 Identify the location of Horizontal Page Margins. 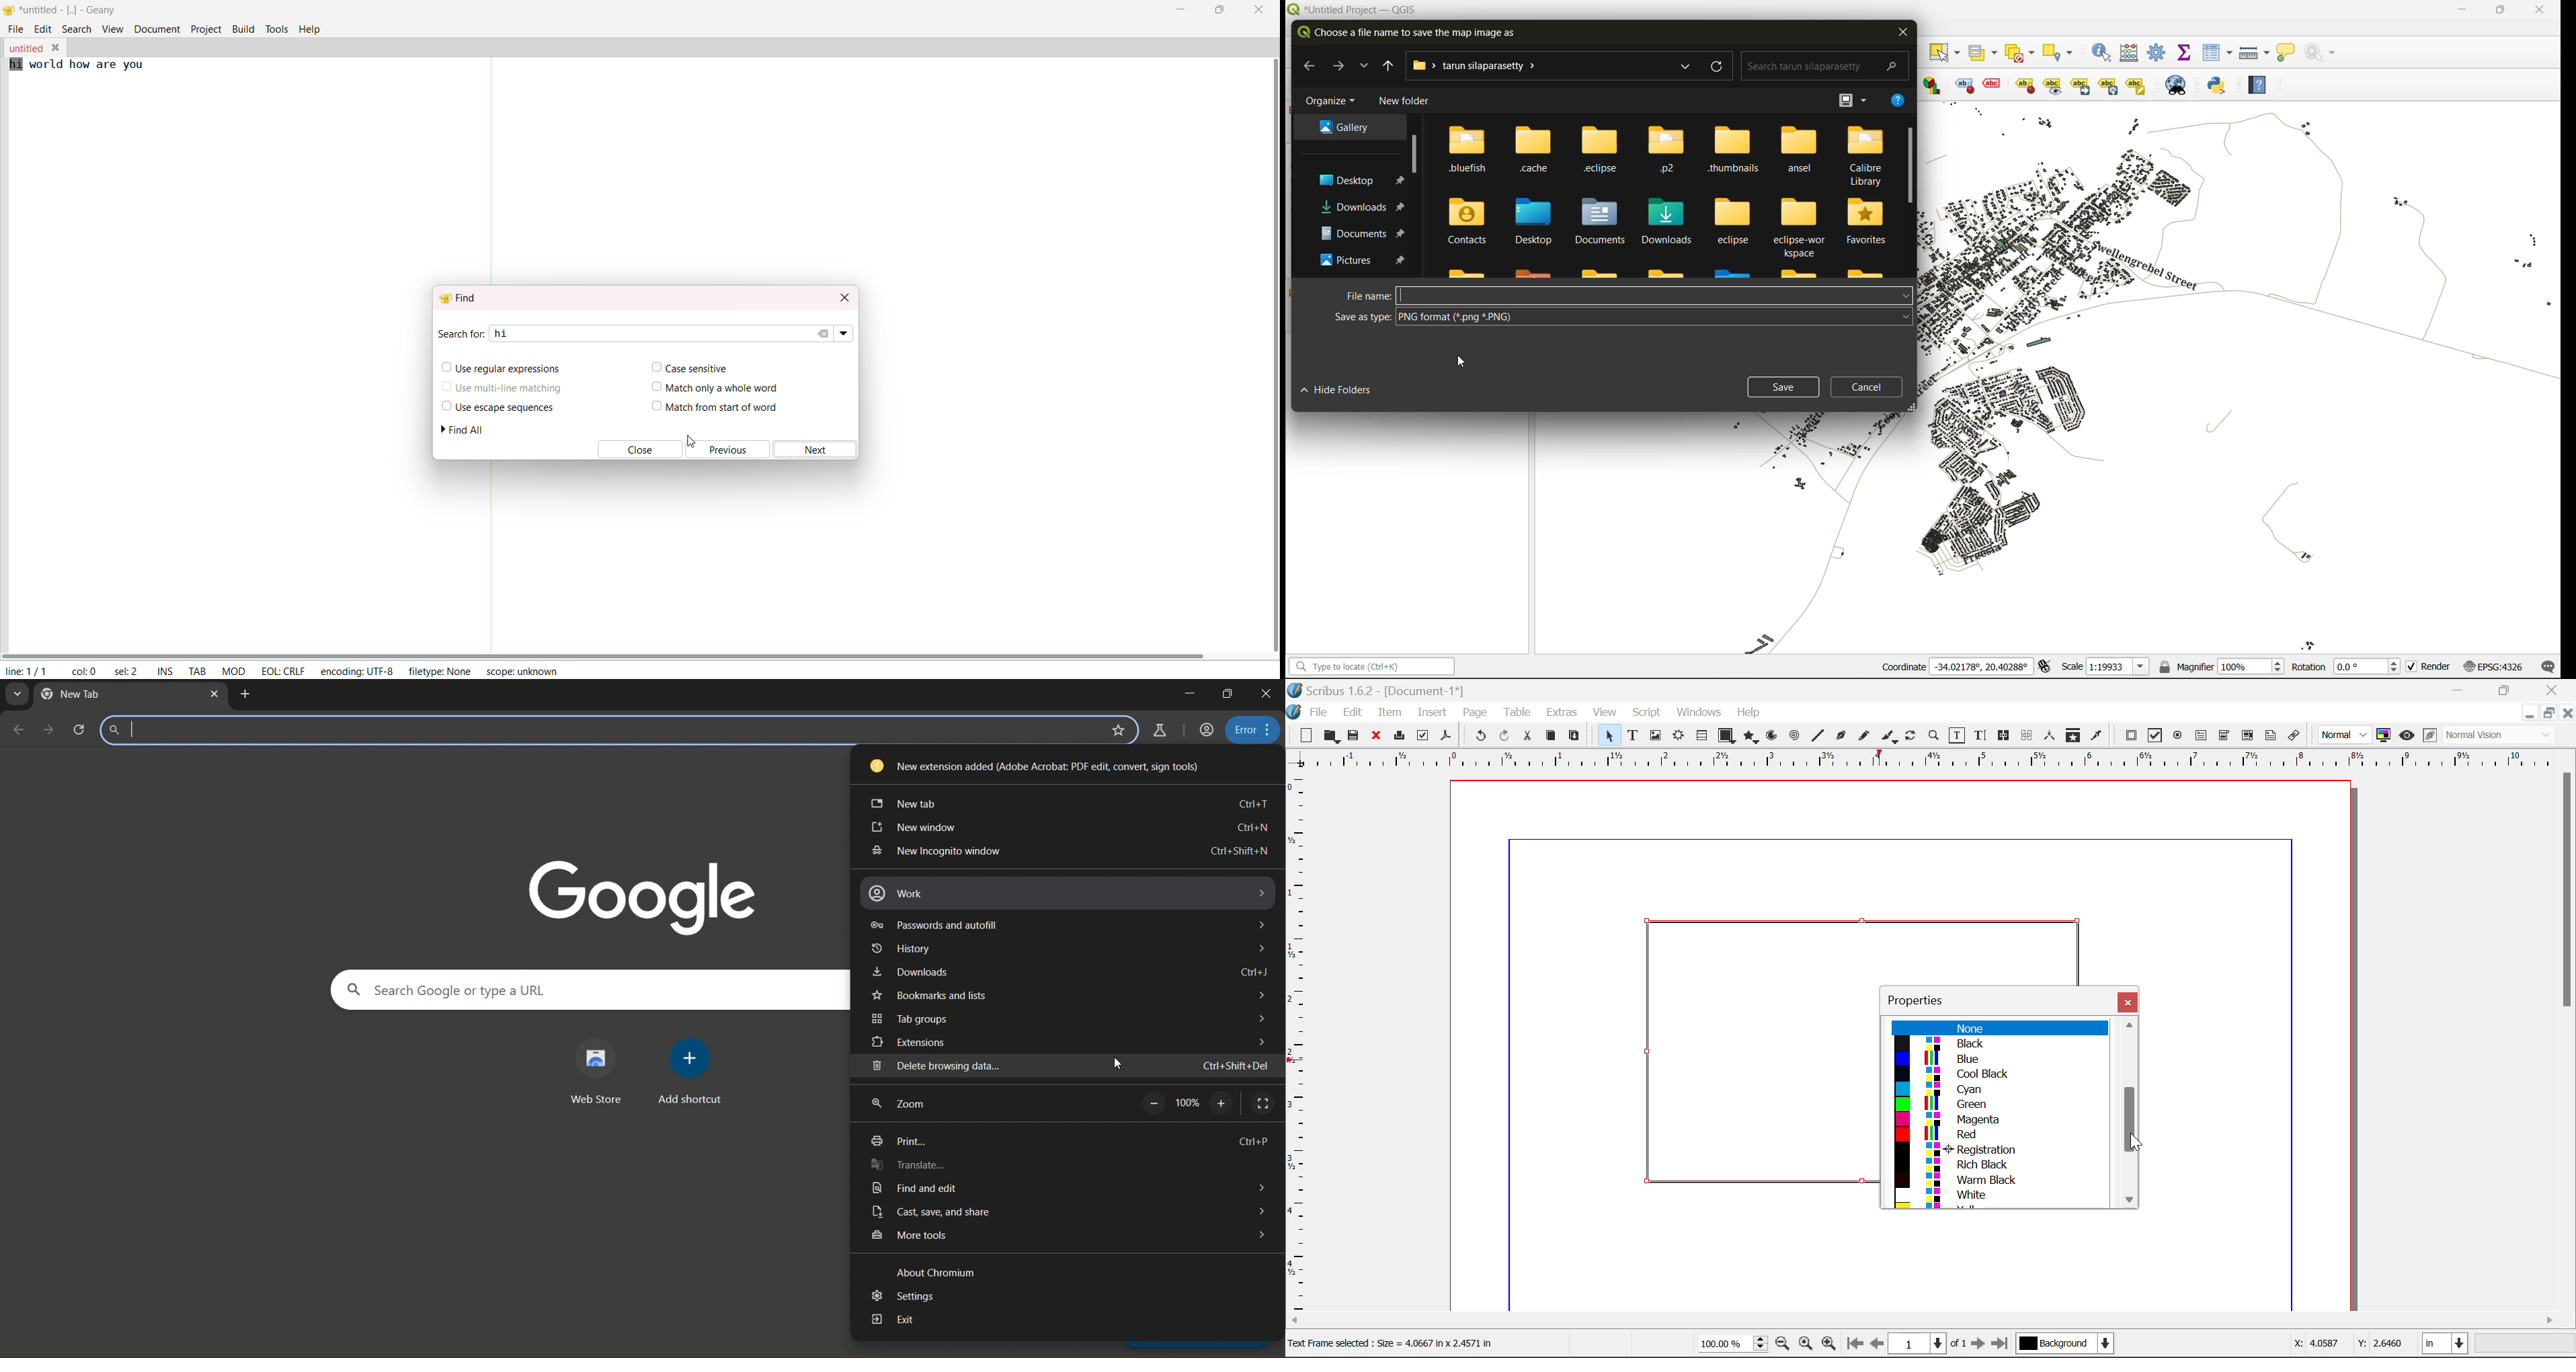
(1300, 1044).